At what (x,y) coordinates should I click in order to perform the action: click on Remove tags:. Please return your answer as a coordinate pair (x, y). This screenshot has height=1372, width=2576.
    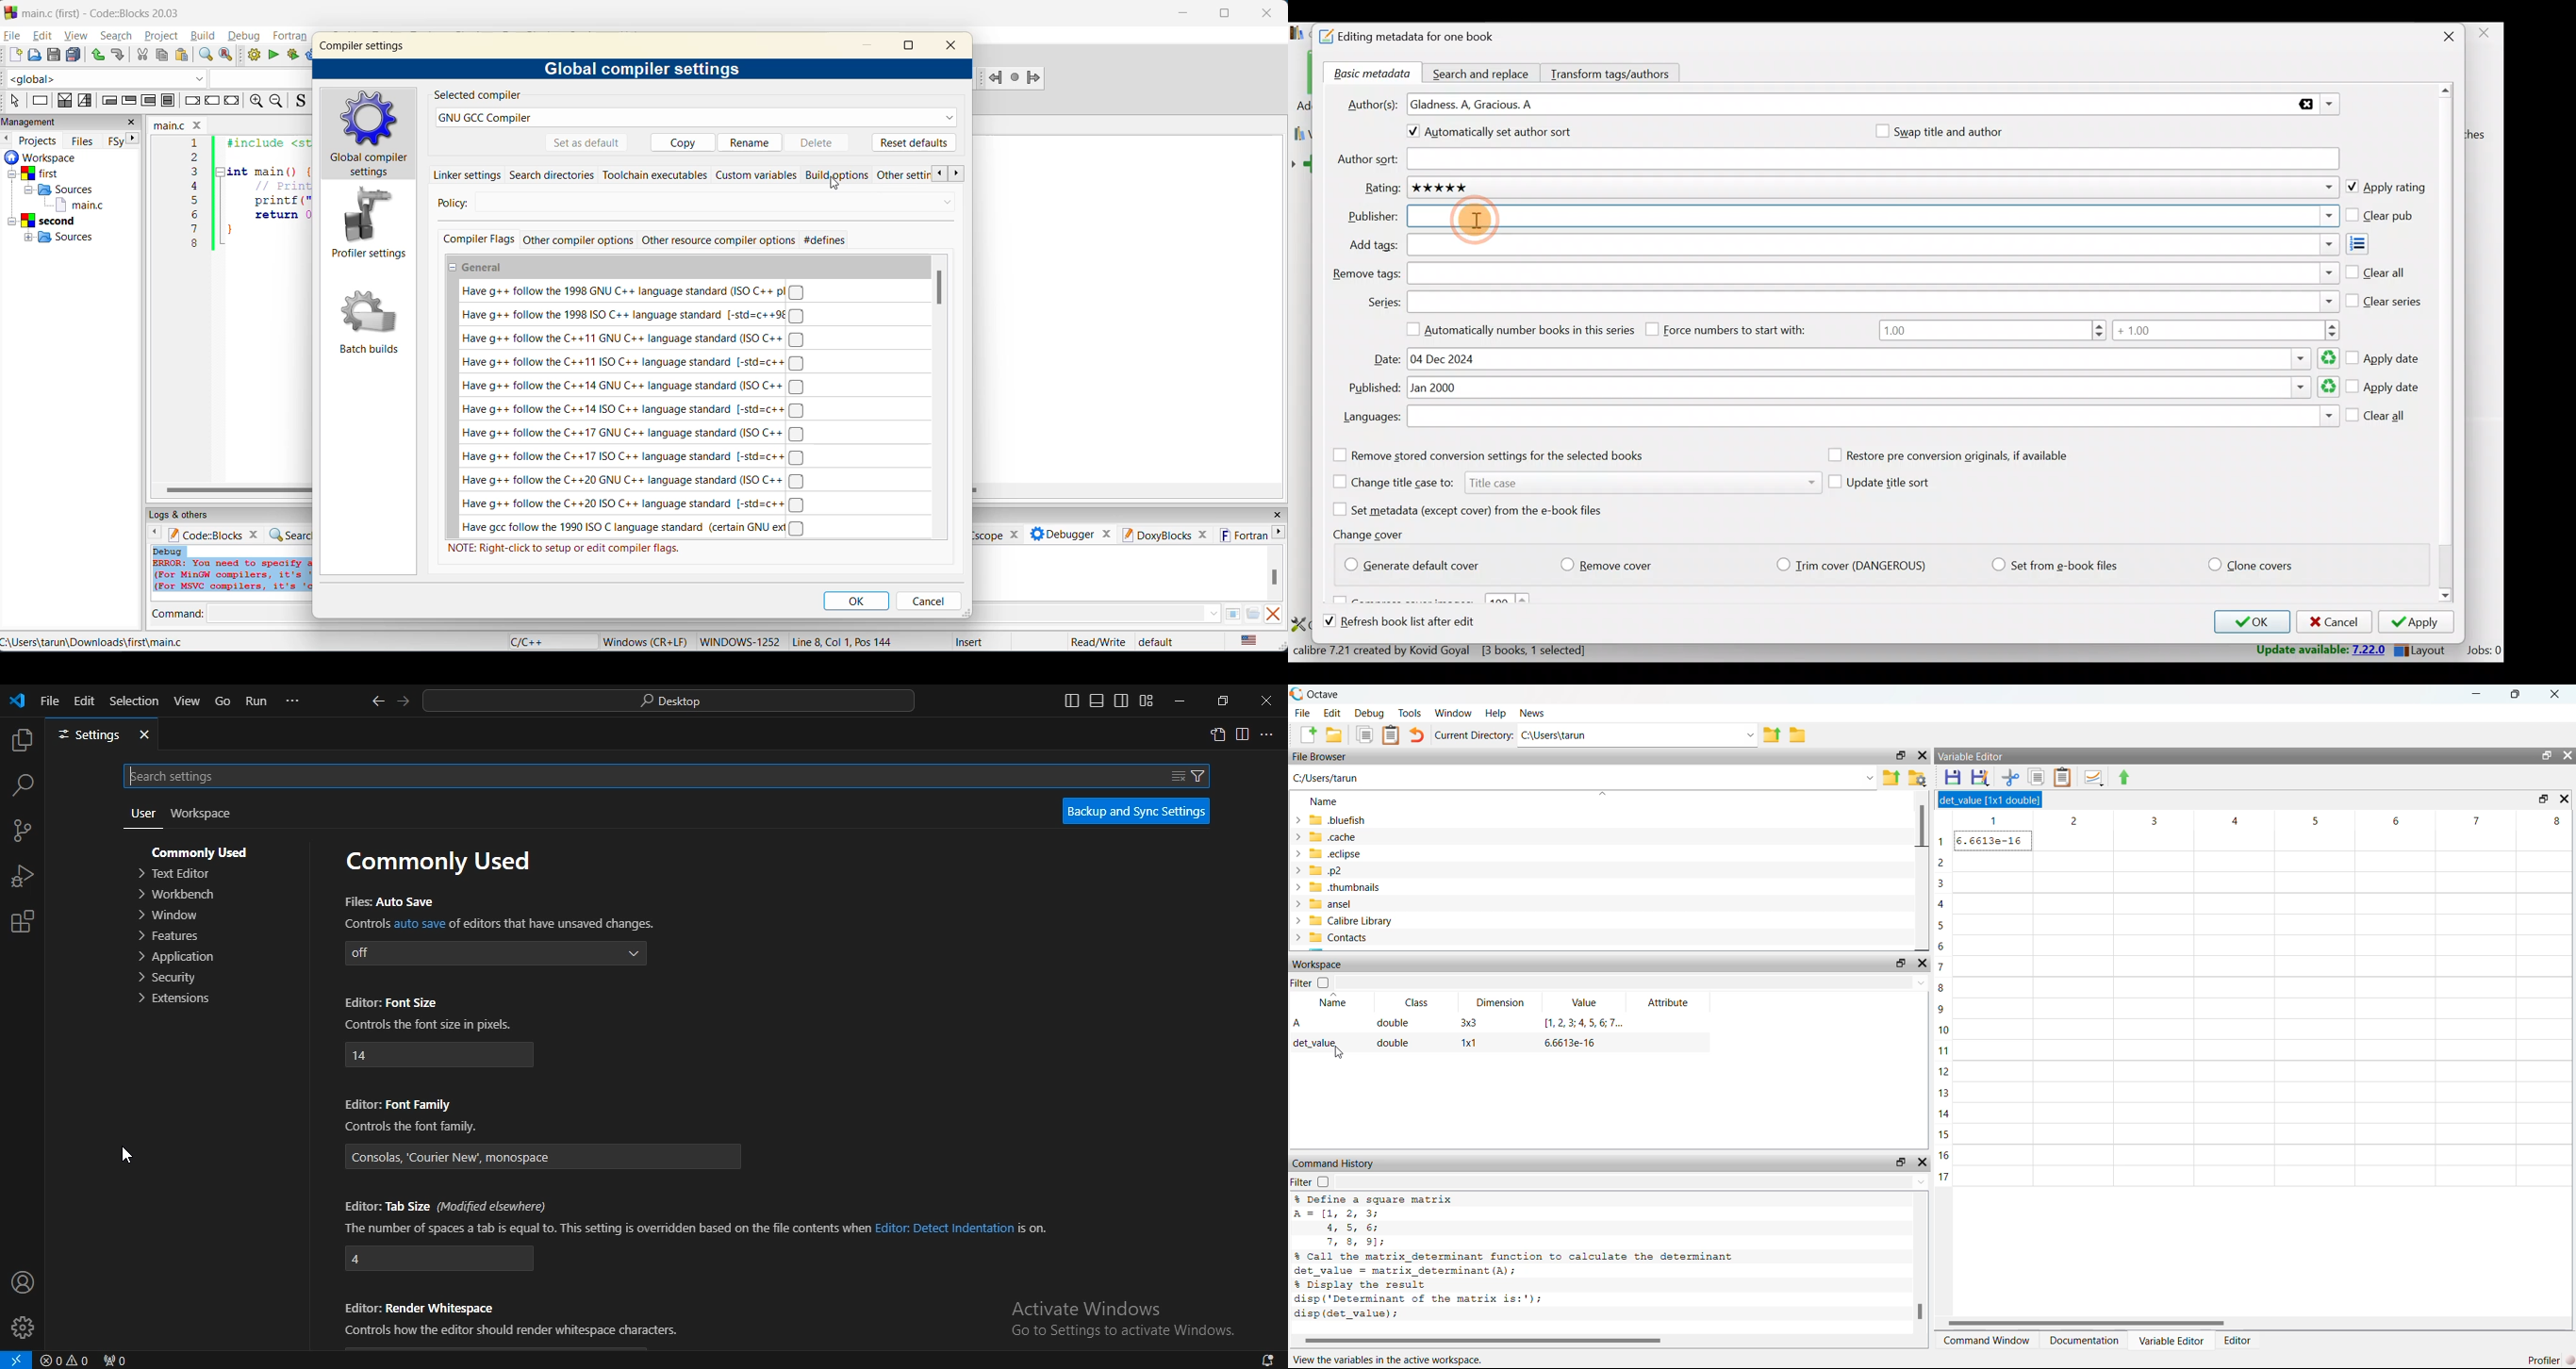
    Looking at the image, I should click on (1365, 274).